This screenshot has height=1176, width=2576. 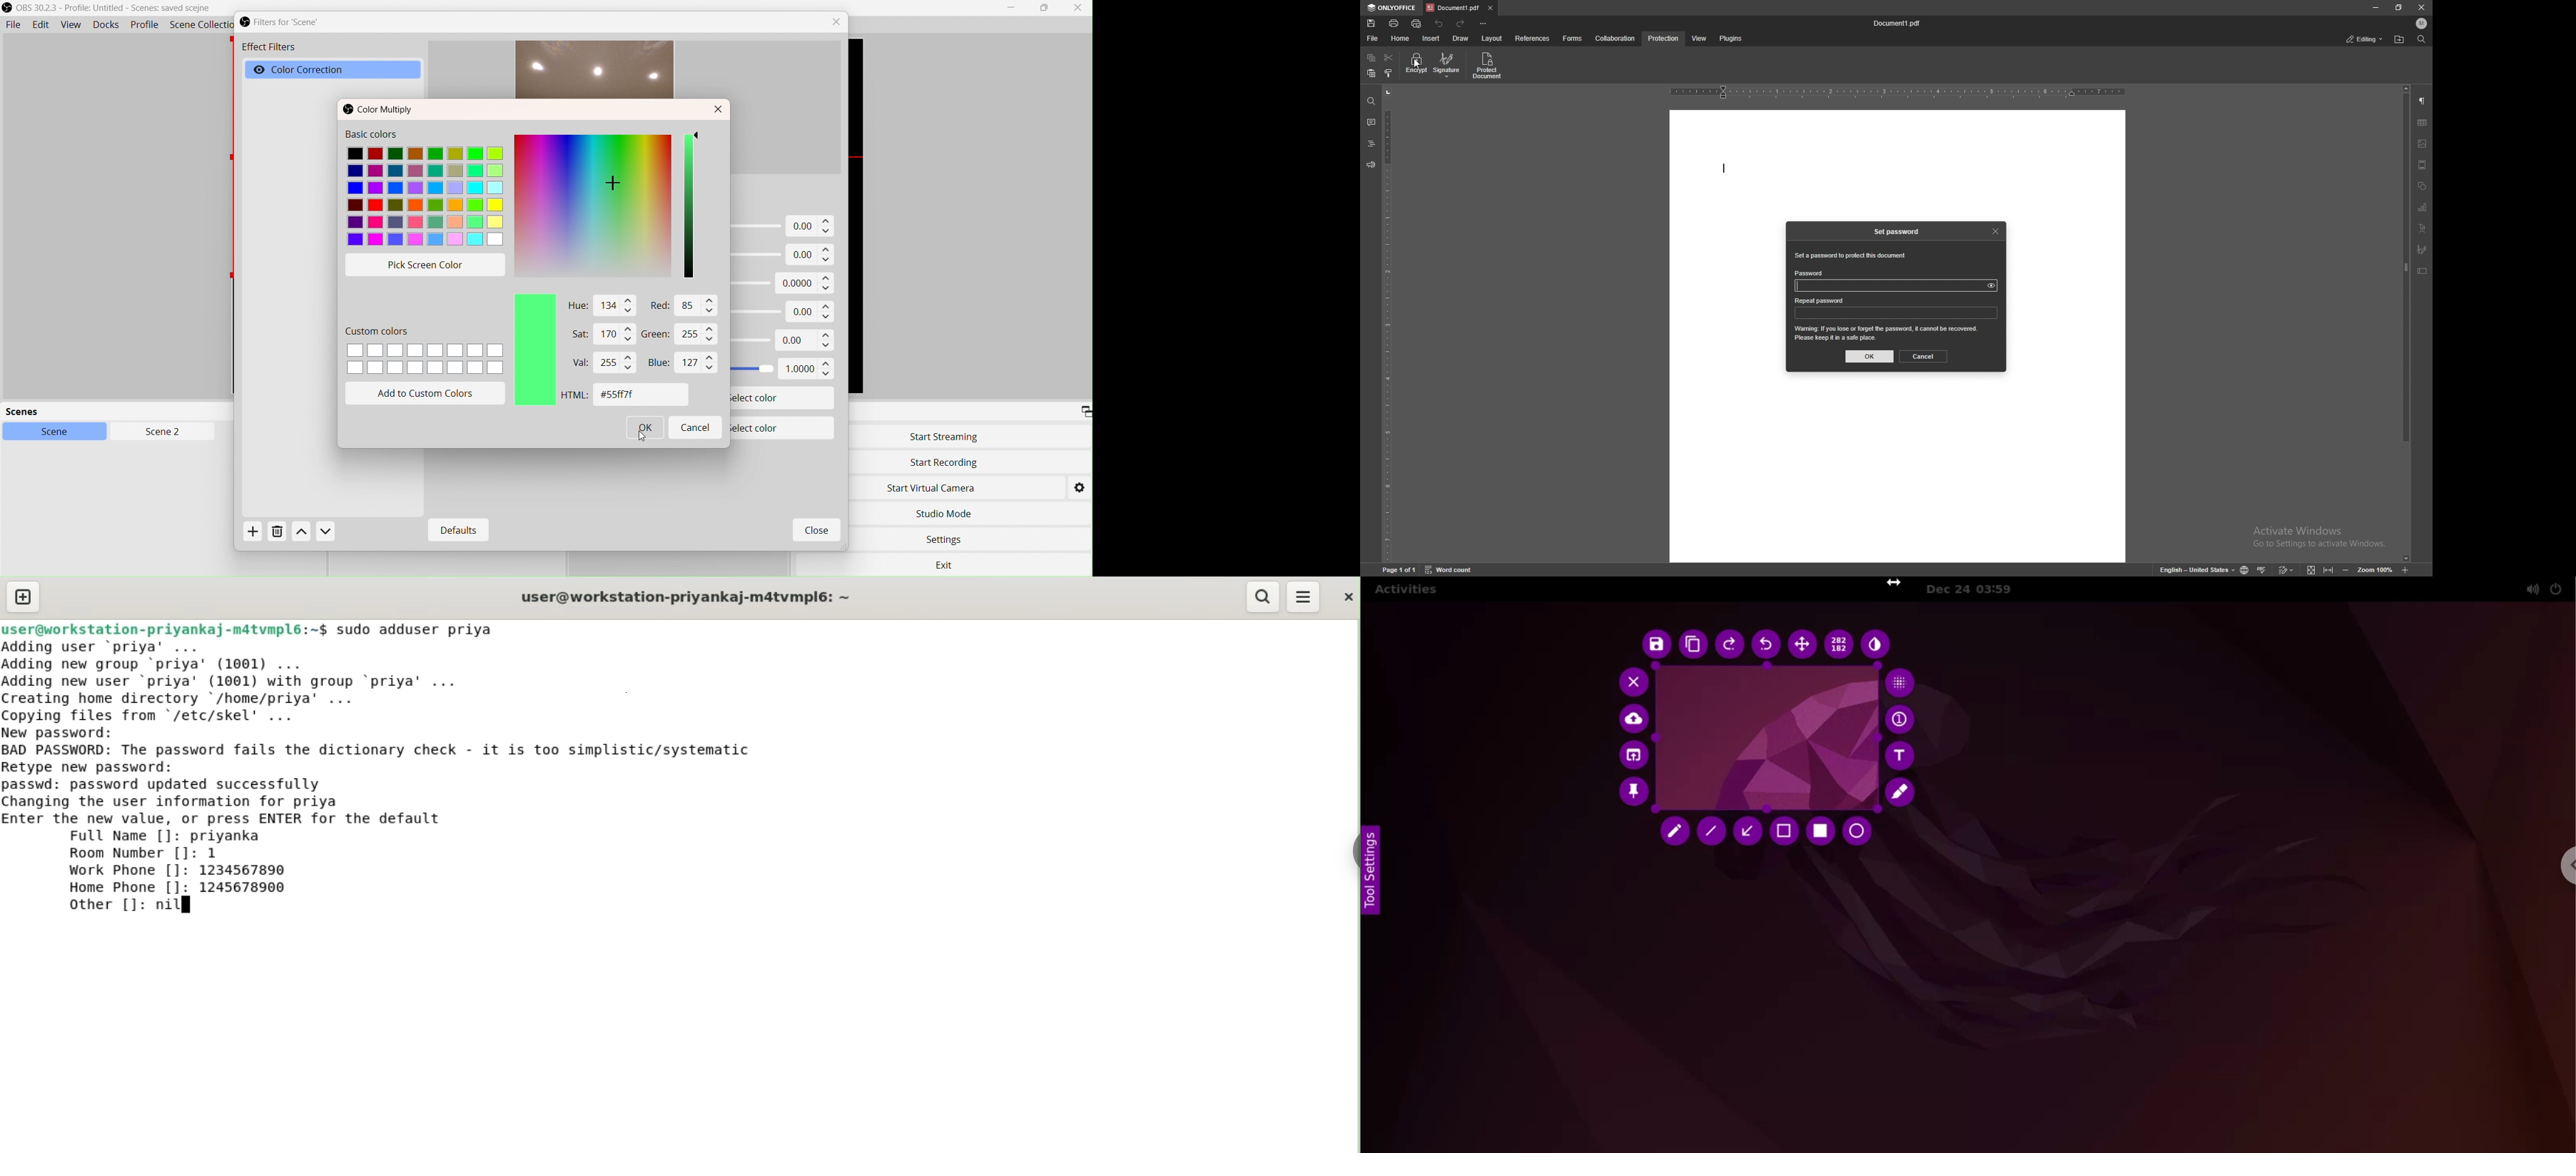 What do you see at coordinates (599, 305) in the screenshot?
I see `Hue 134` at bounding box center [599, 305].